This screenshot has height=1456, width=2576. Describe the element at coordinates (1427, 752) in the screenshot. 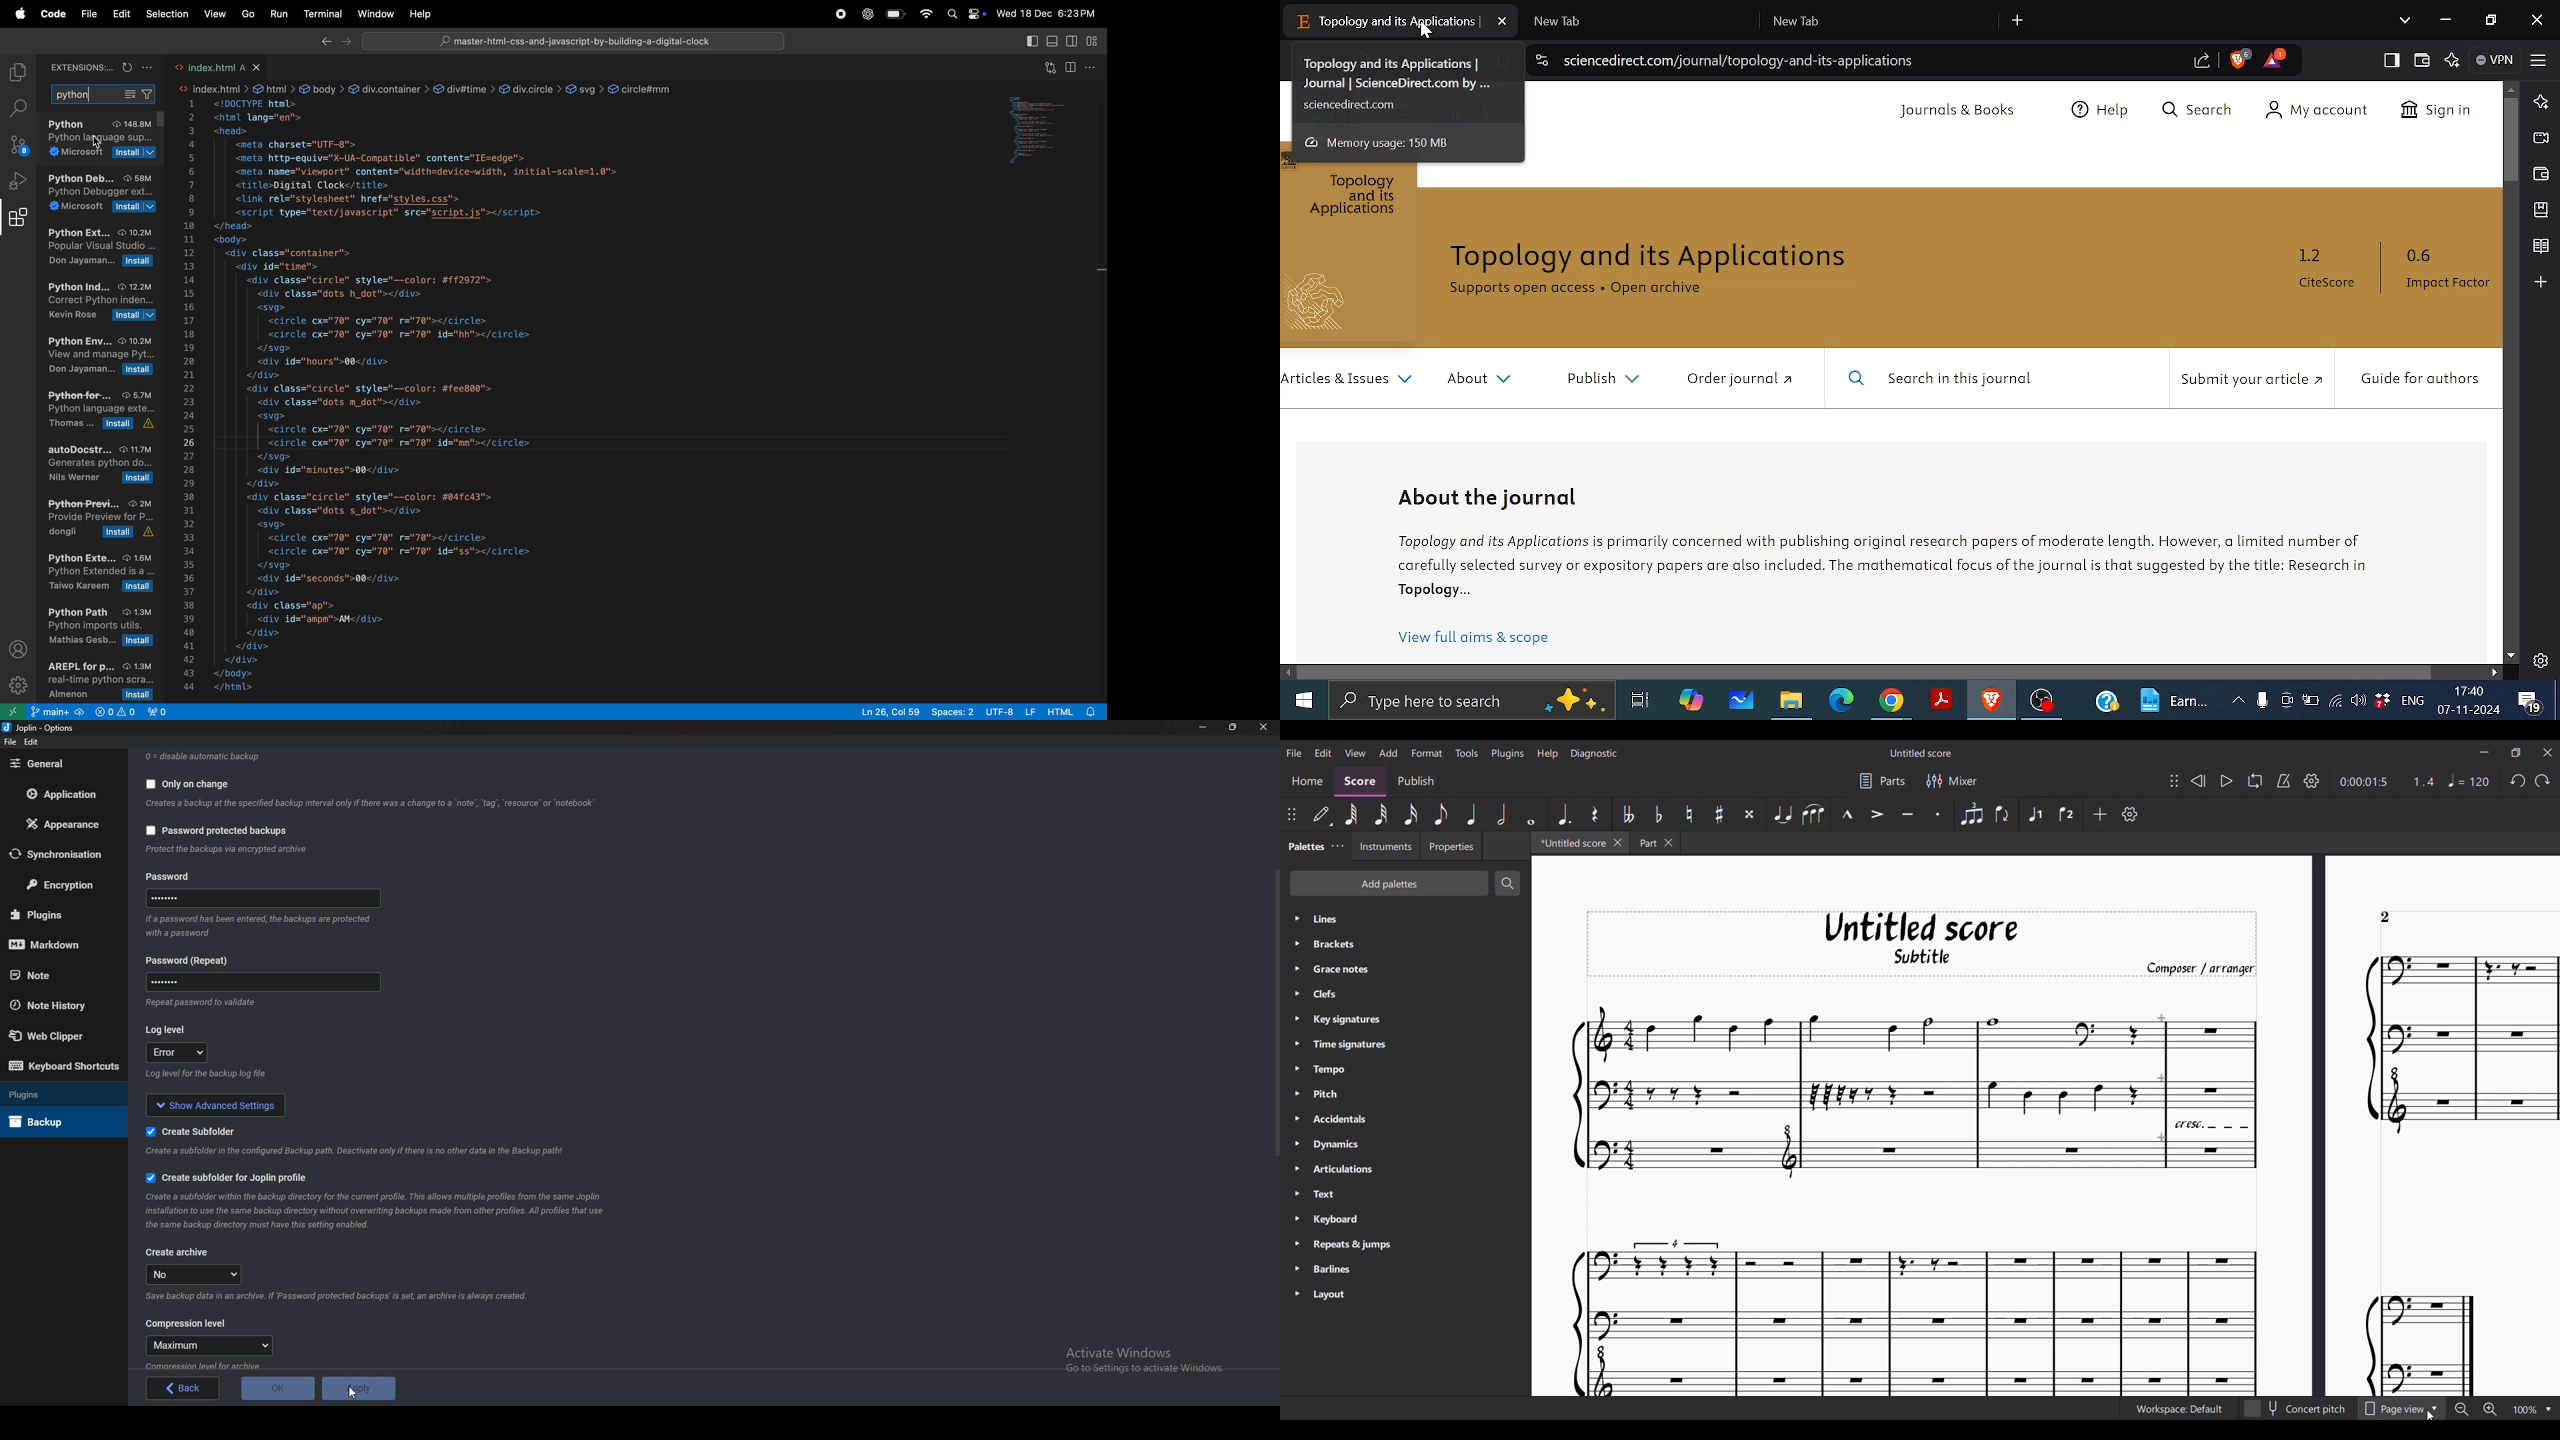

I see `Format menu` at that location.